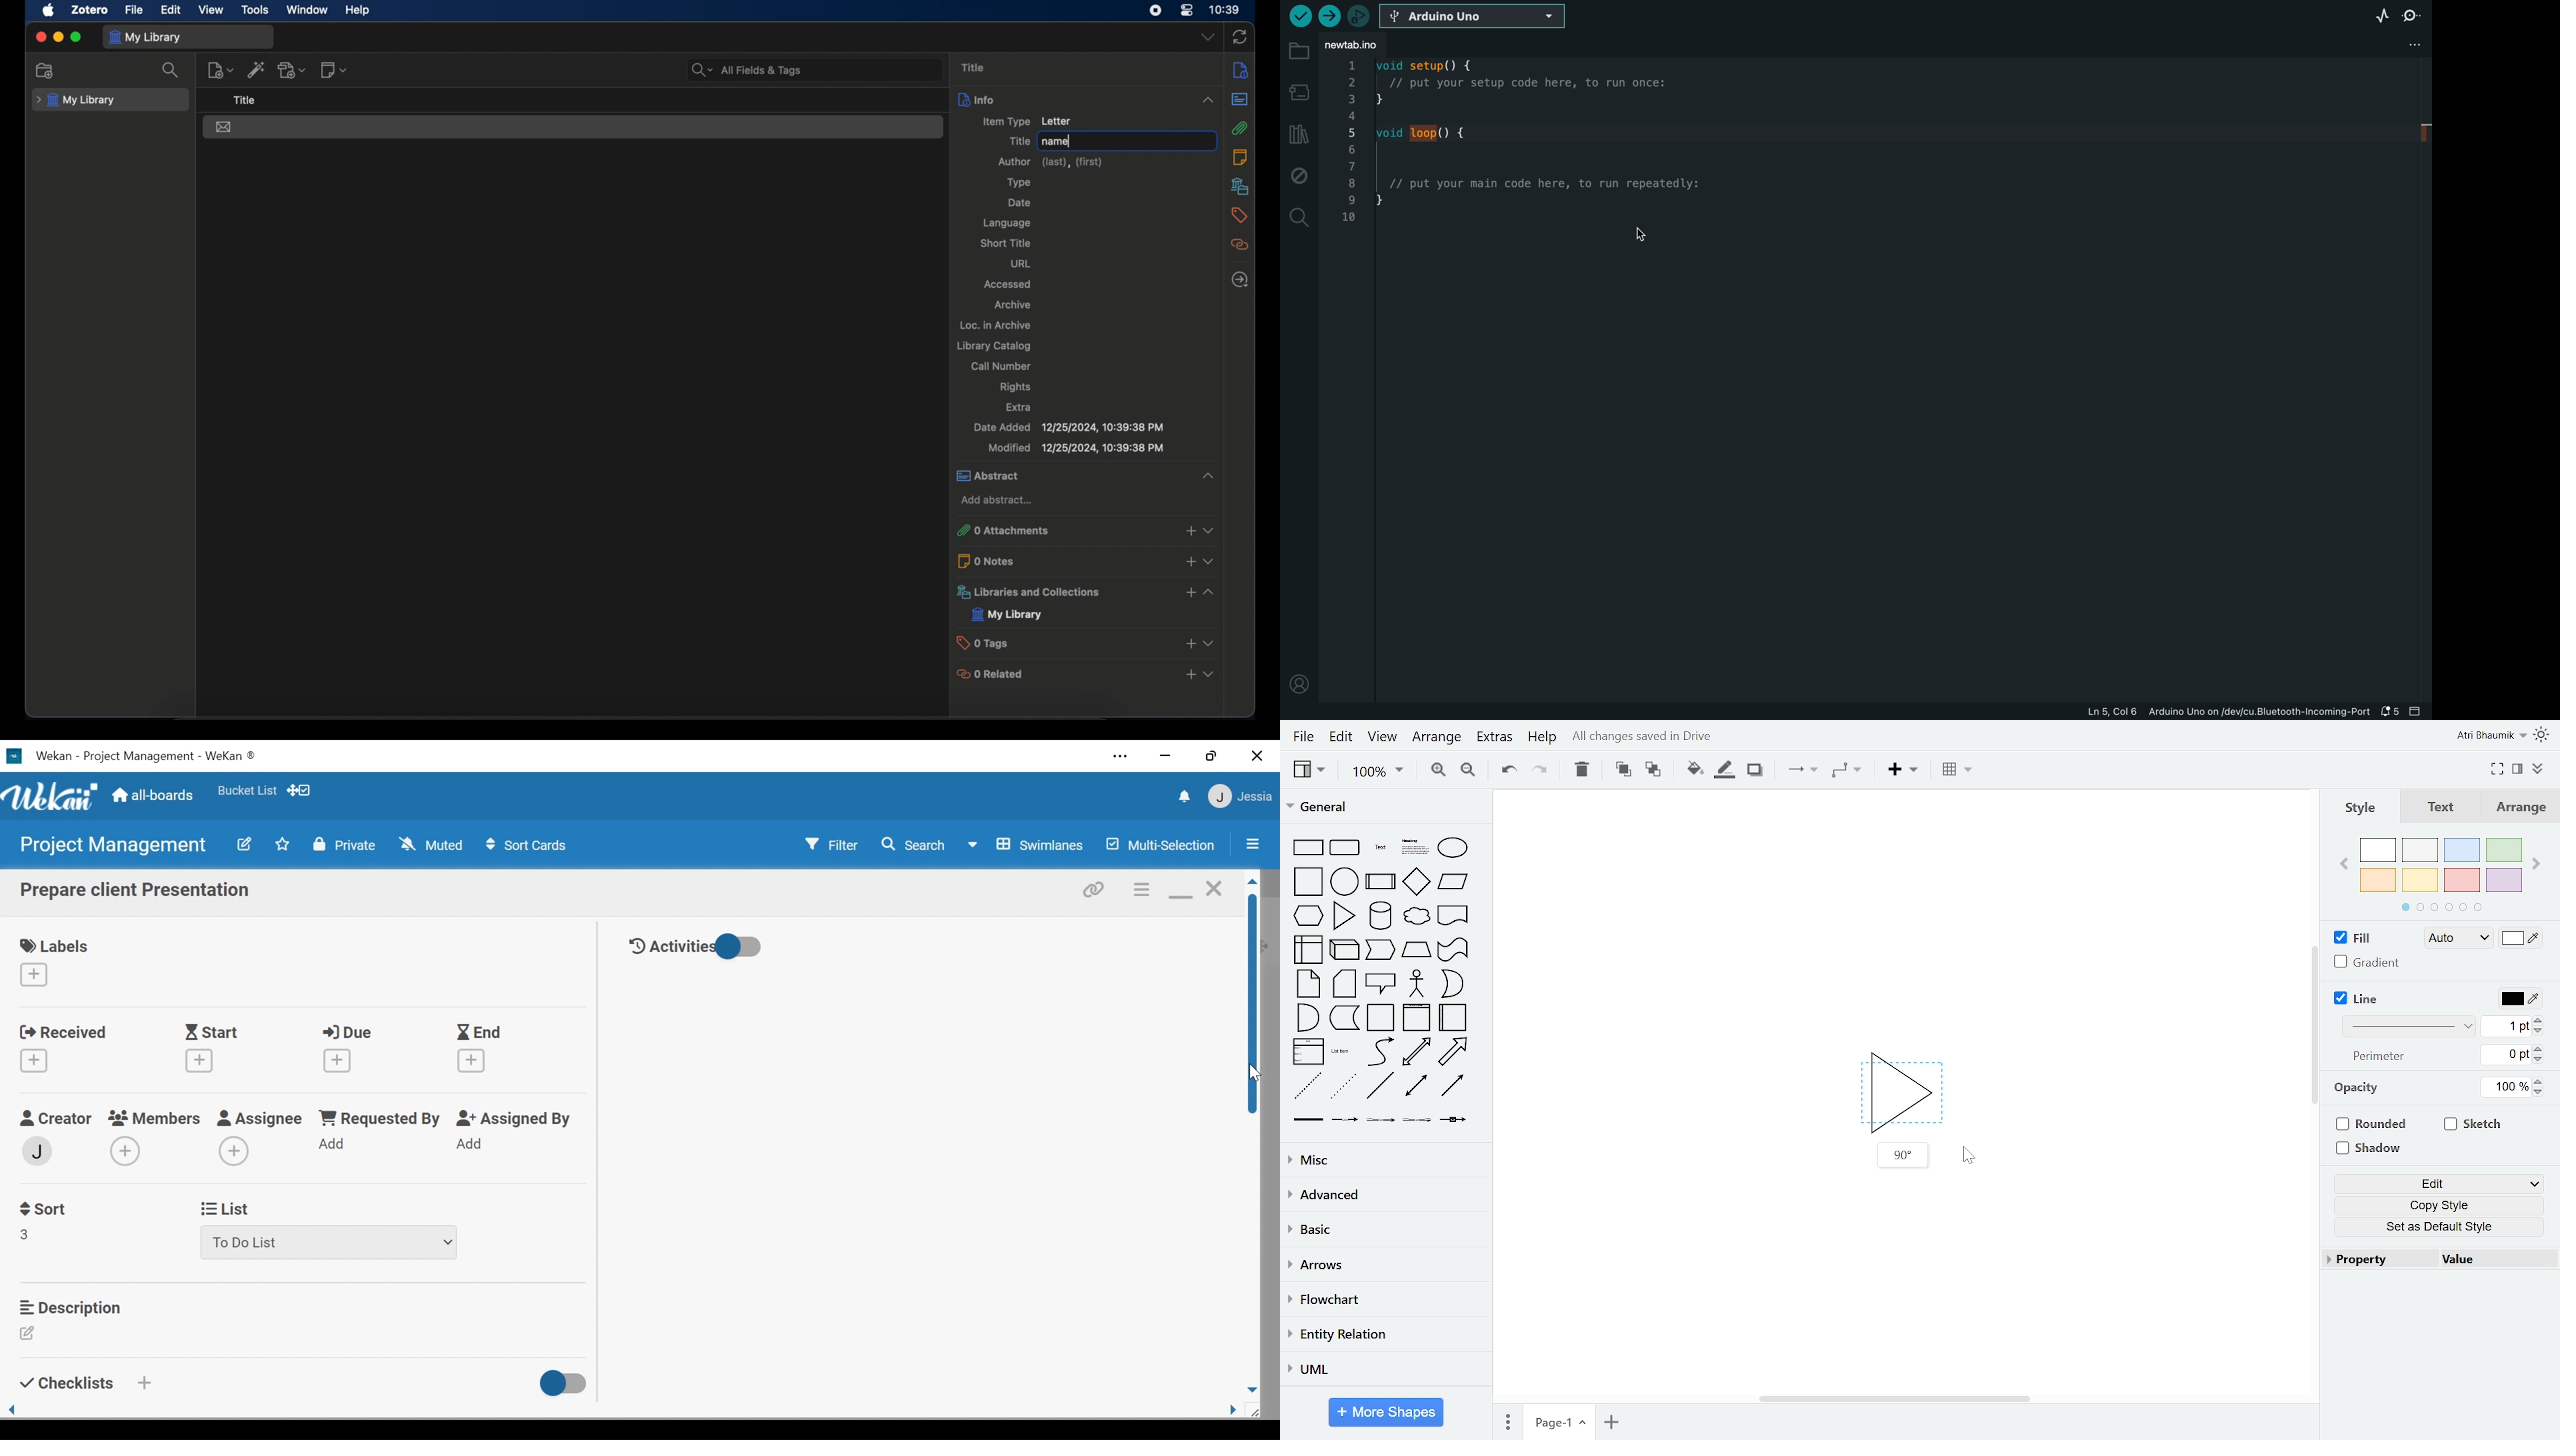 The image size is (2576, 1456). What do you see at coordinates (2226, 711) in the screenshot?
I see `file information` at bounding box center [2226, 711].